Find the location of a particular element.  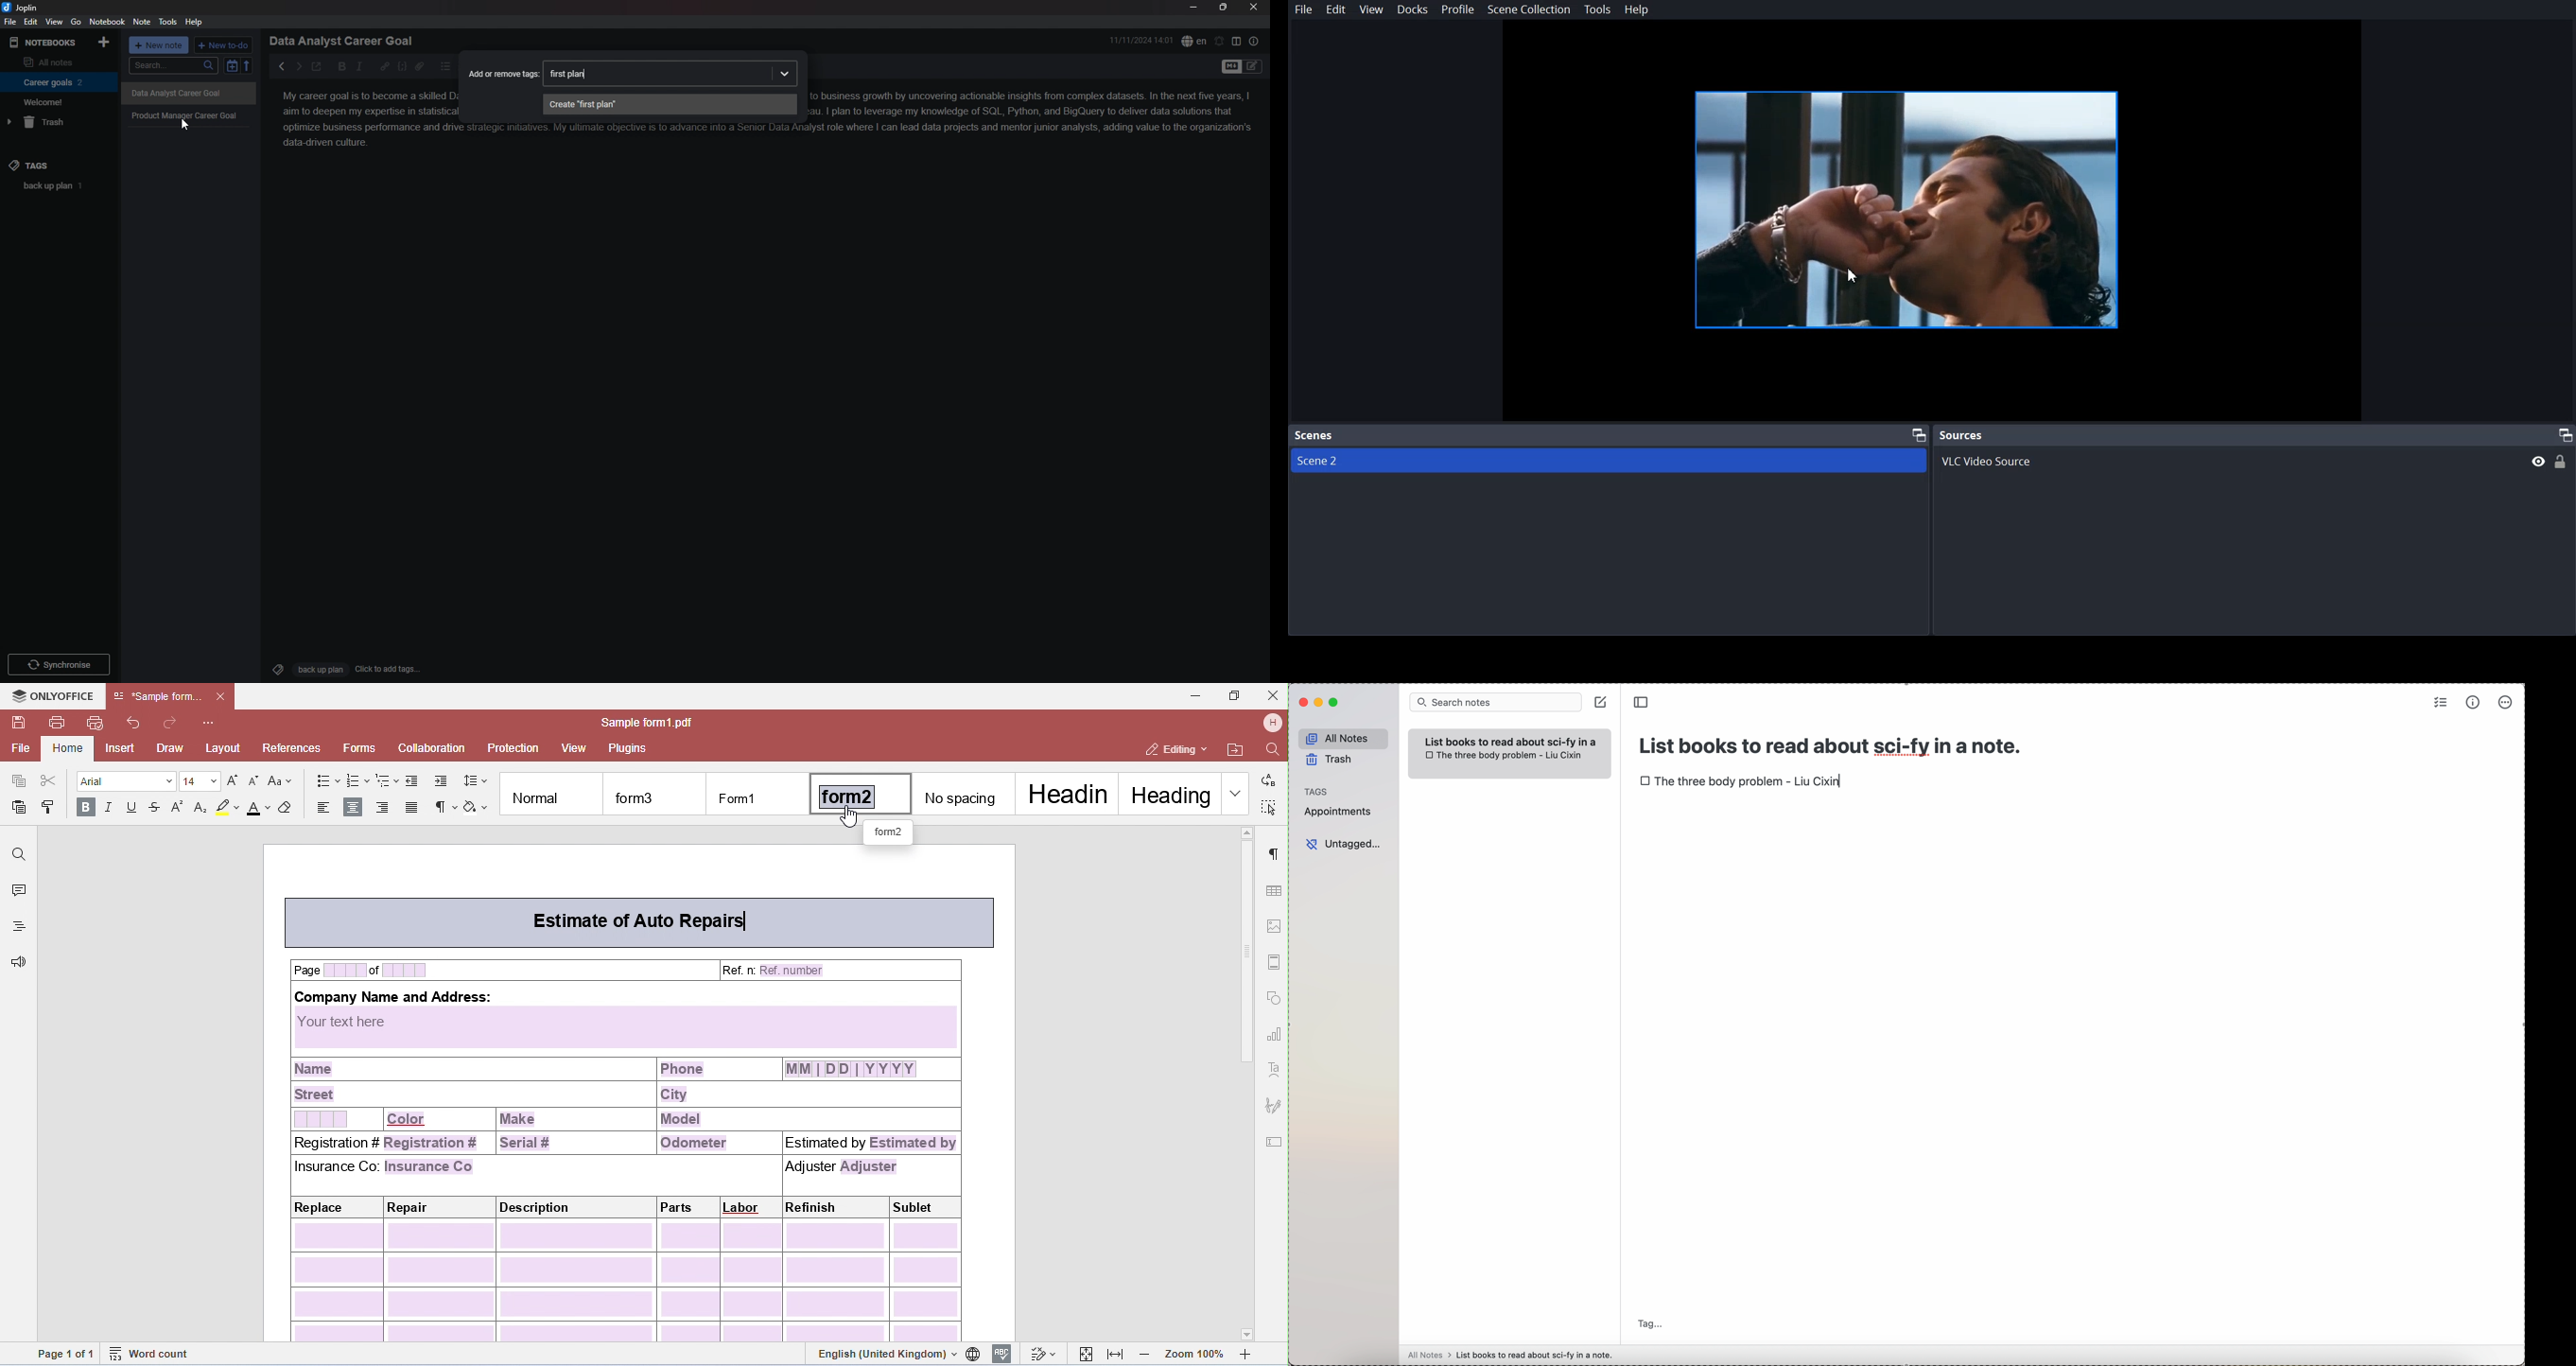

Scene file is located at coordinates (1608, 460).